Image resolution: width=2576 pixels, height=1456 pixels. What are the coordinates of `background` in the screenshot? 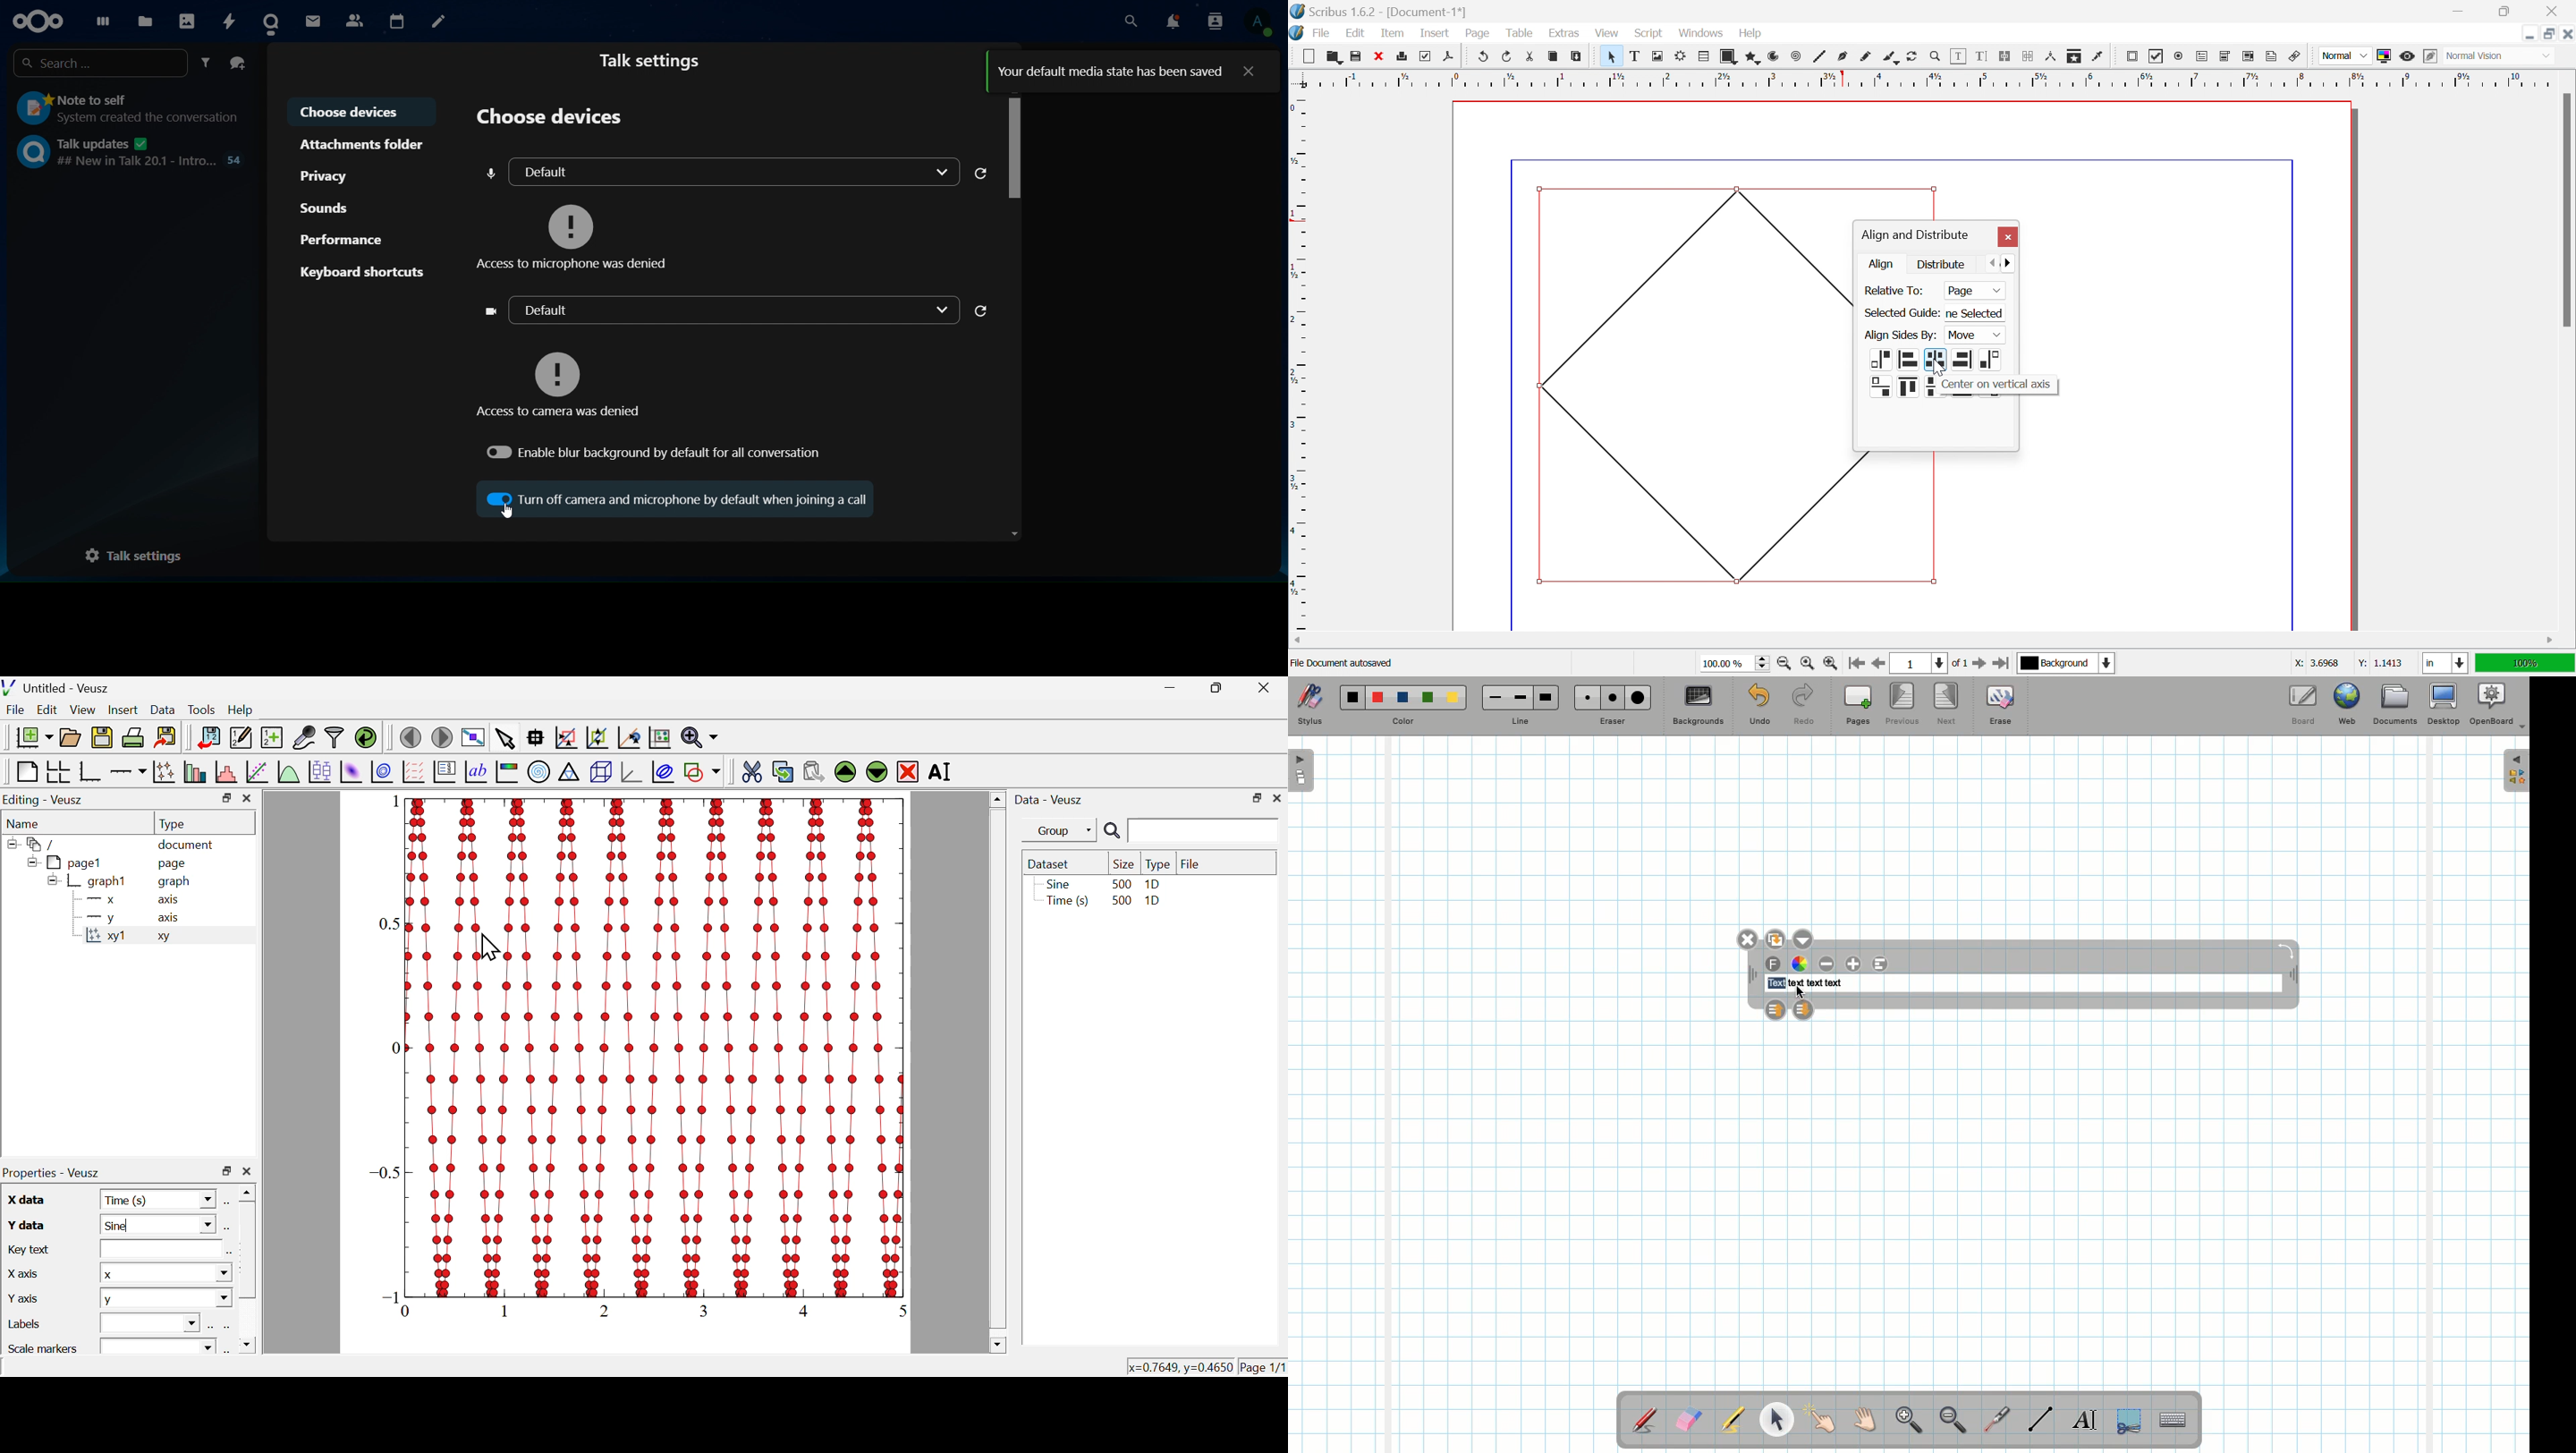 It's located at (2068, 662).